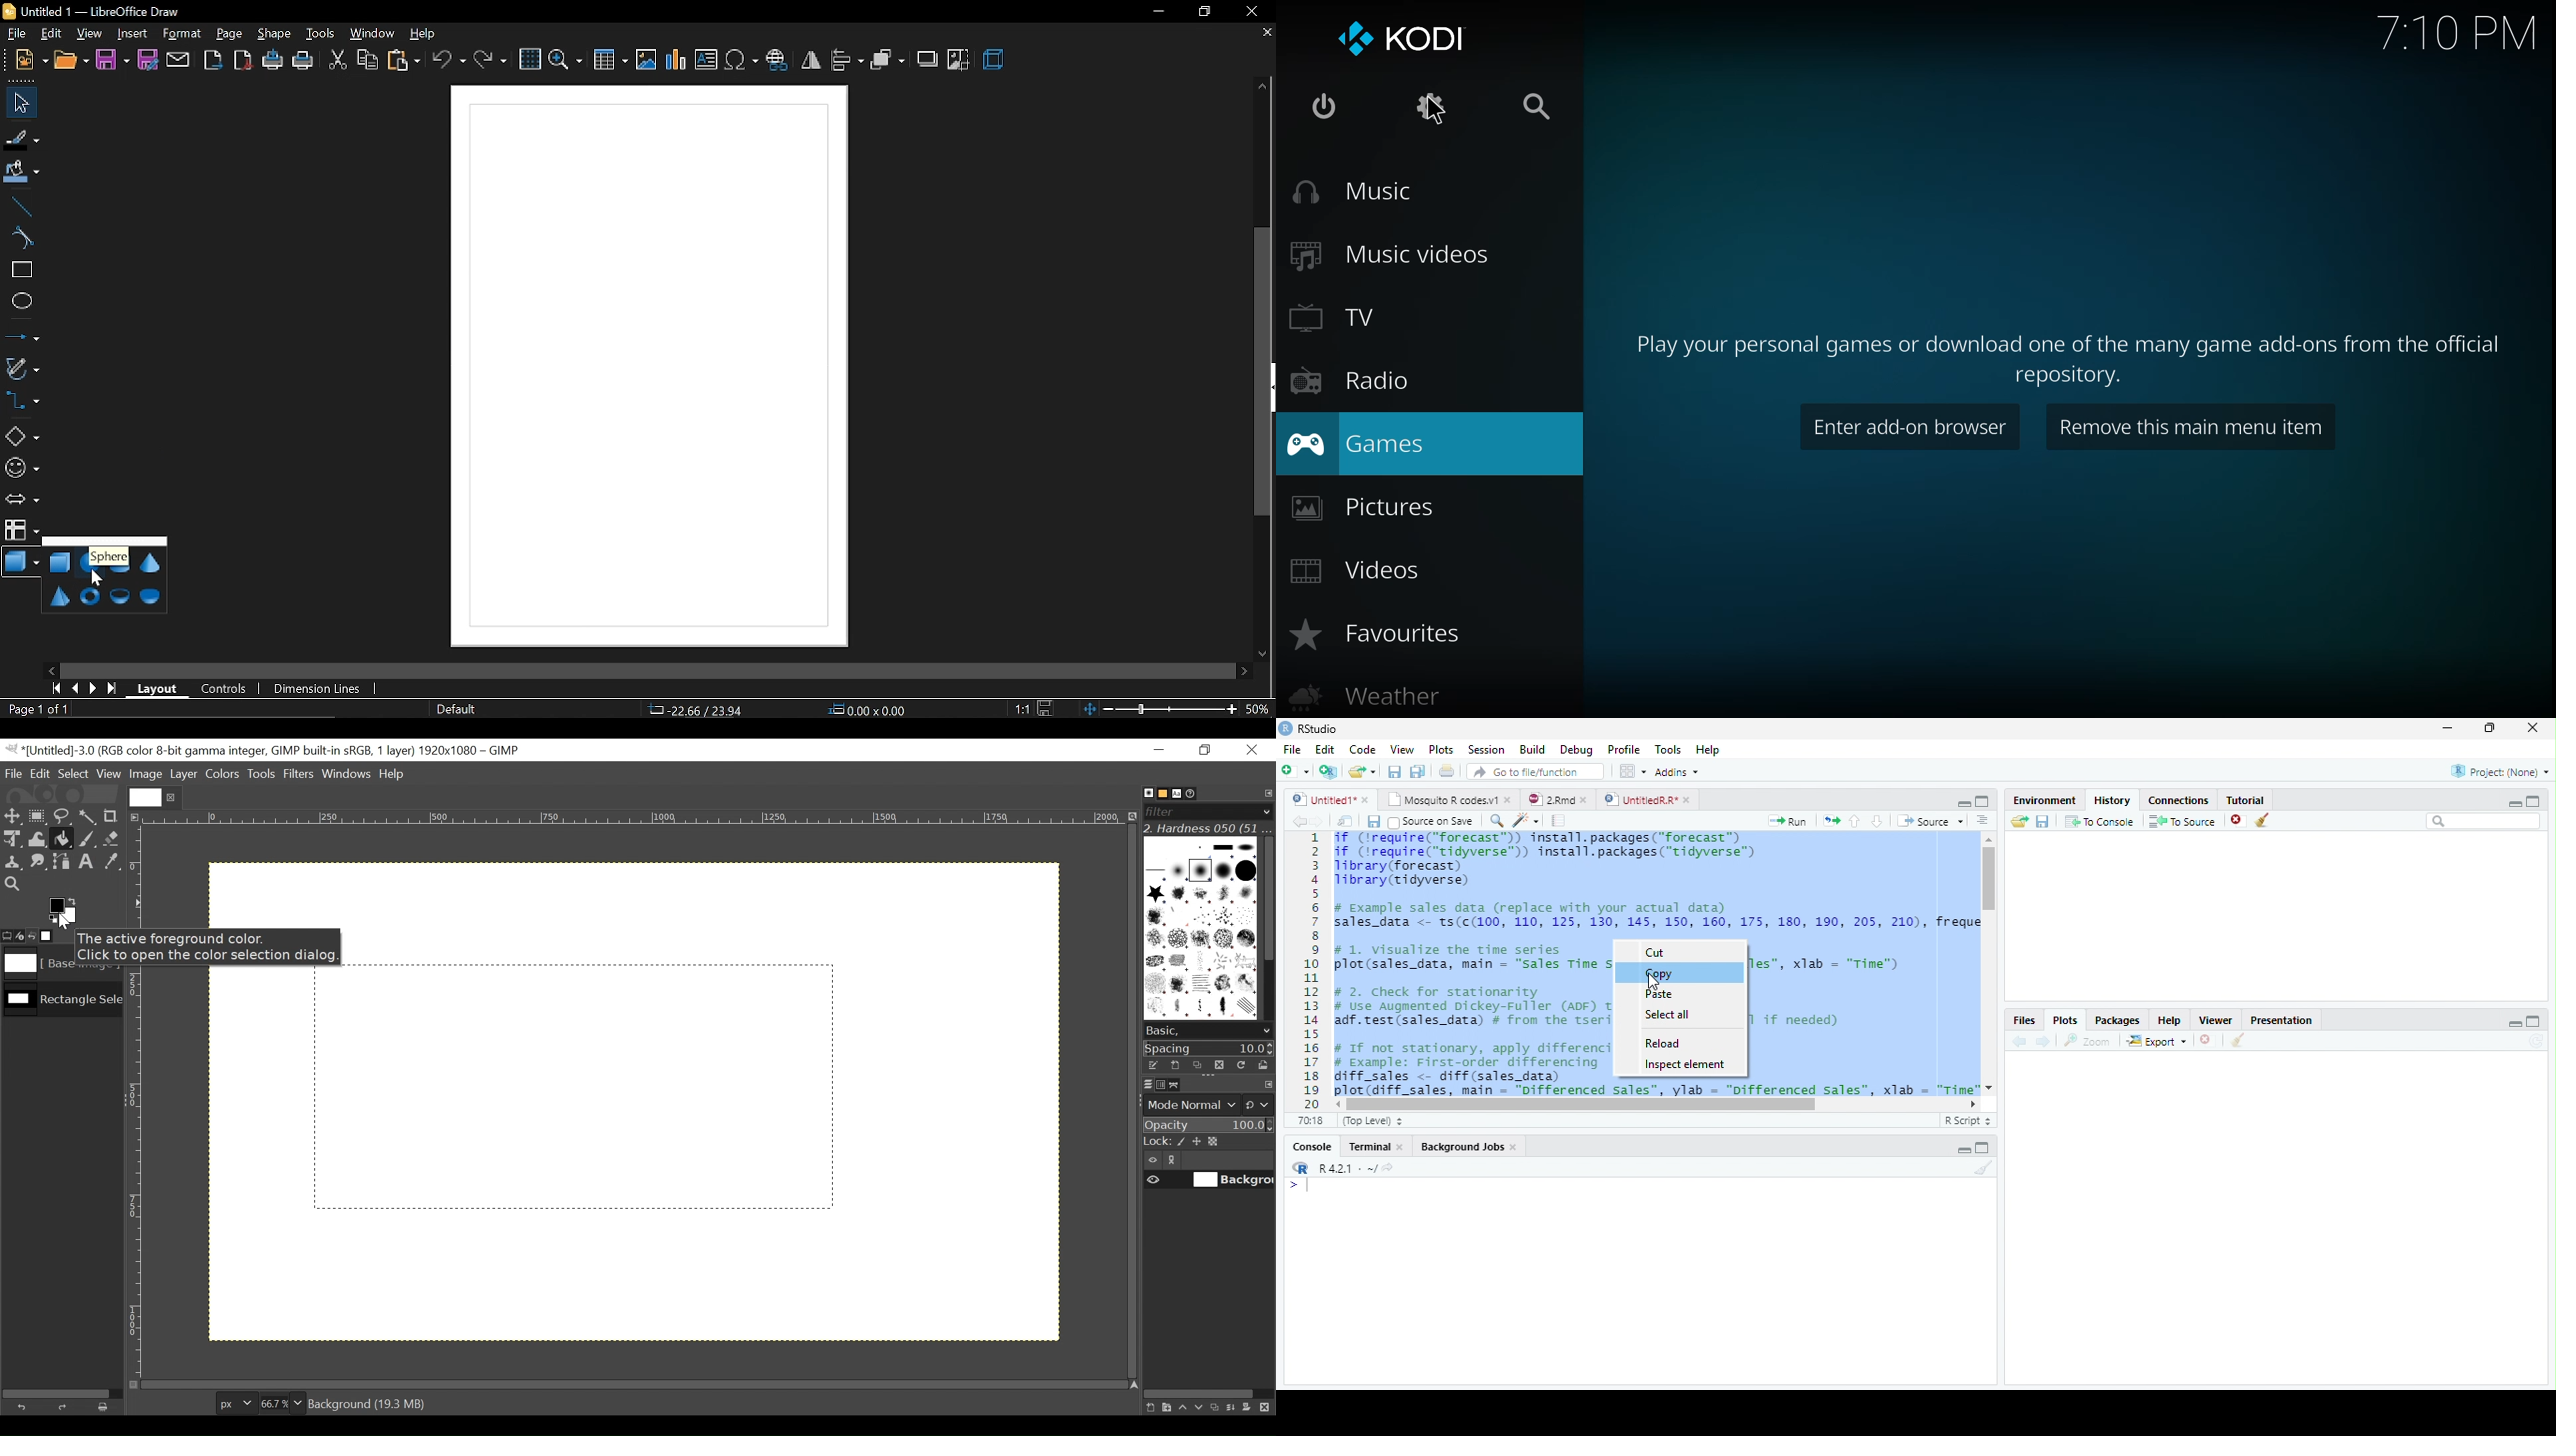  What do you see at coordinates (1707, 749) in the screenshot?
I see `Help` at bounding box center [1707, 749].